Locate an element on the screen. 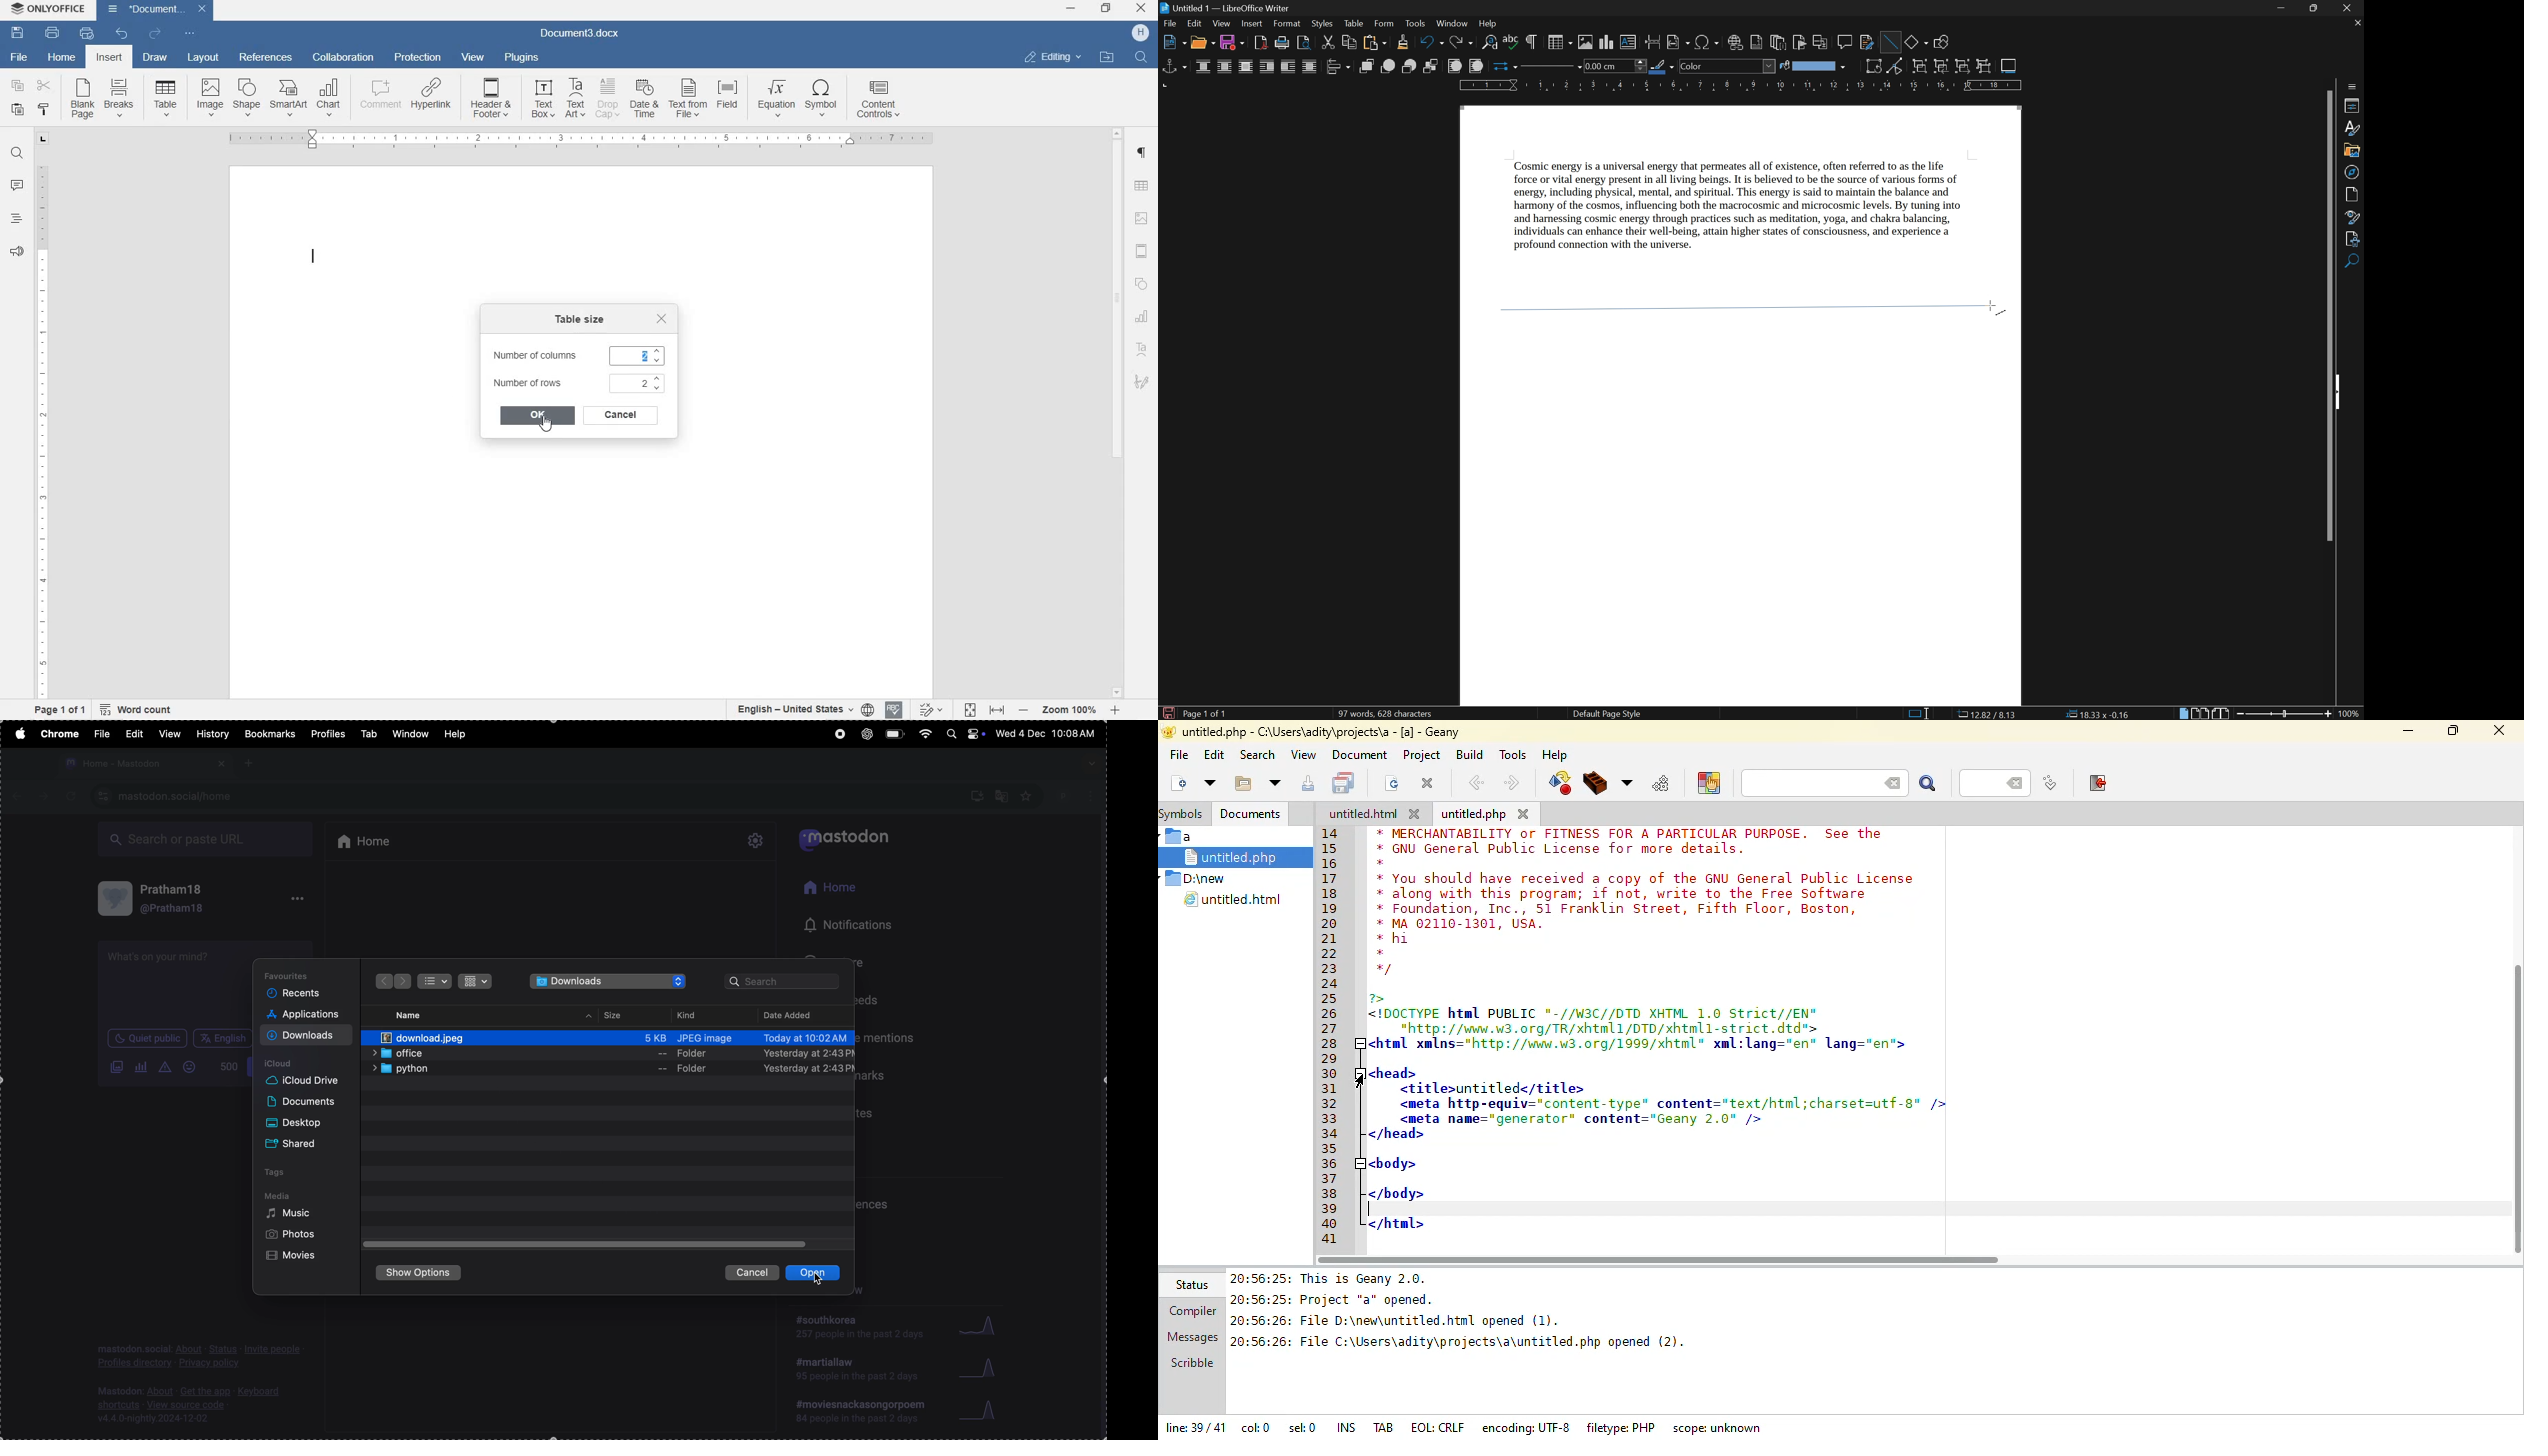  English (India) is located at coordinates (1791, 714).